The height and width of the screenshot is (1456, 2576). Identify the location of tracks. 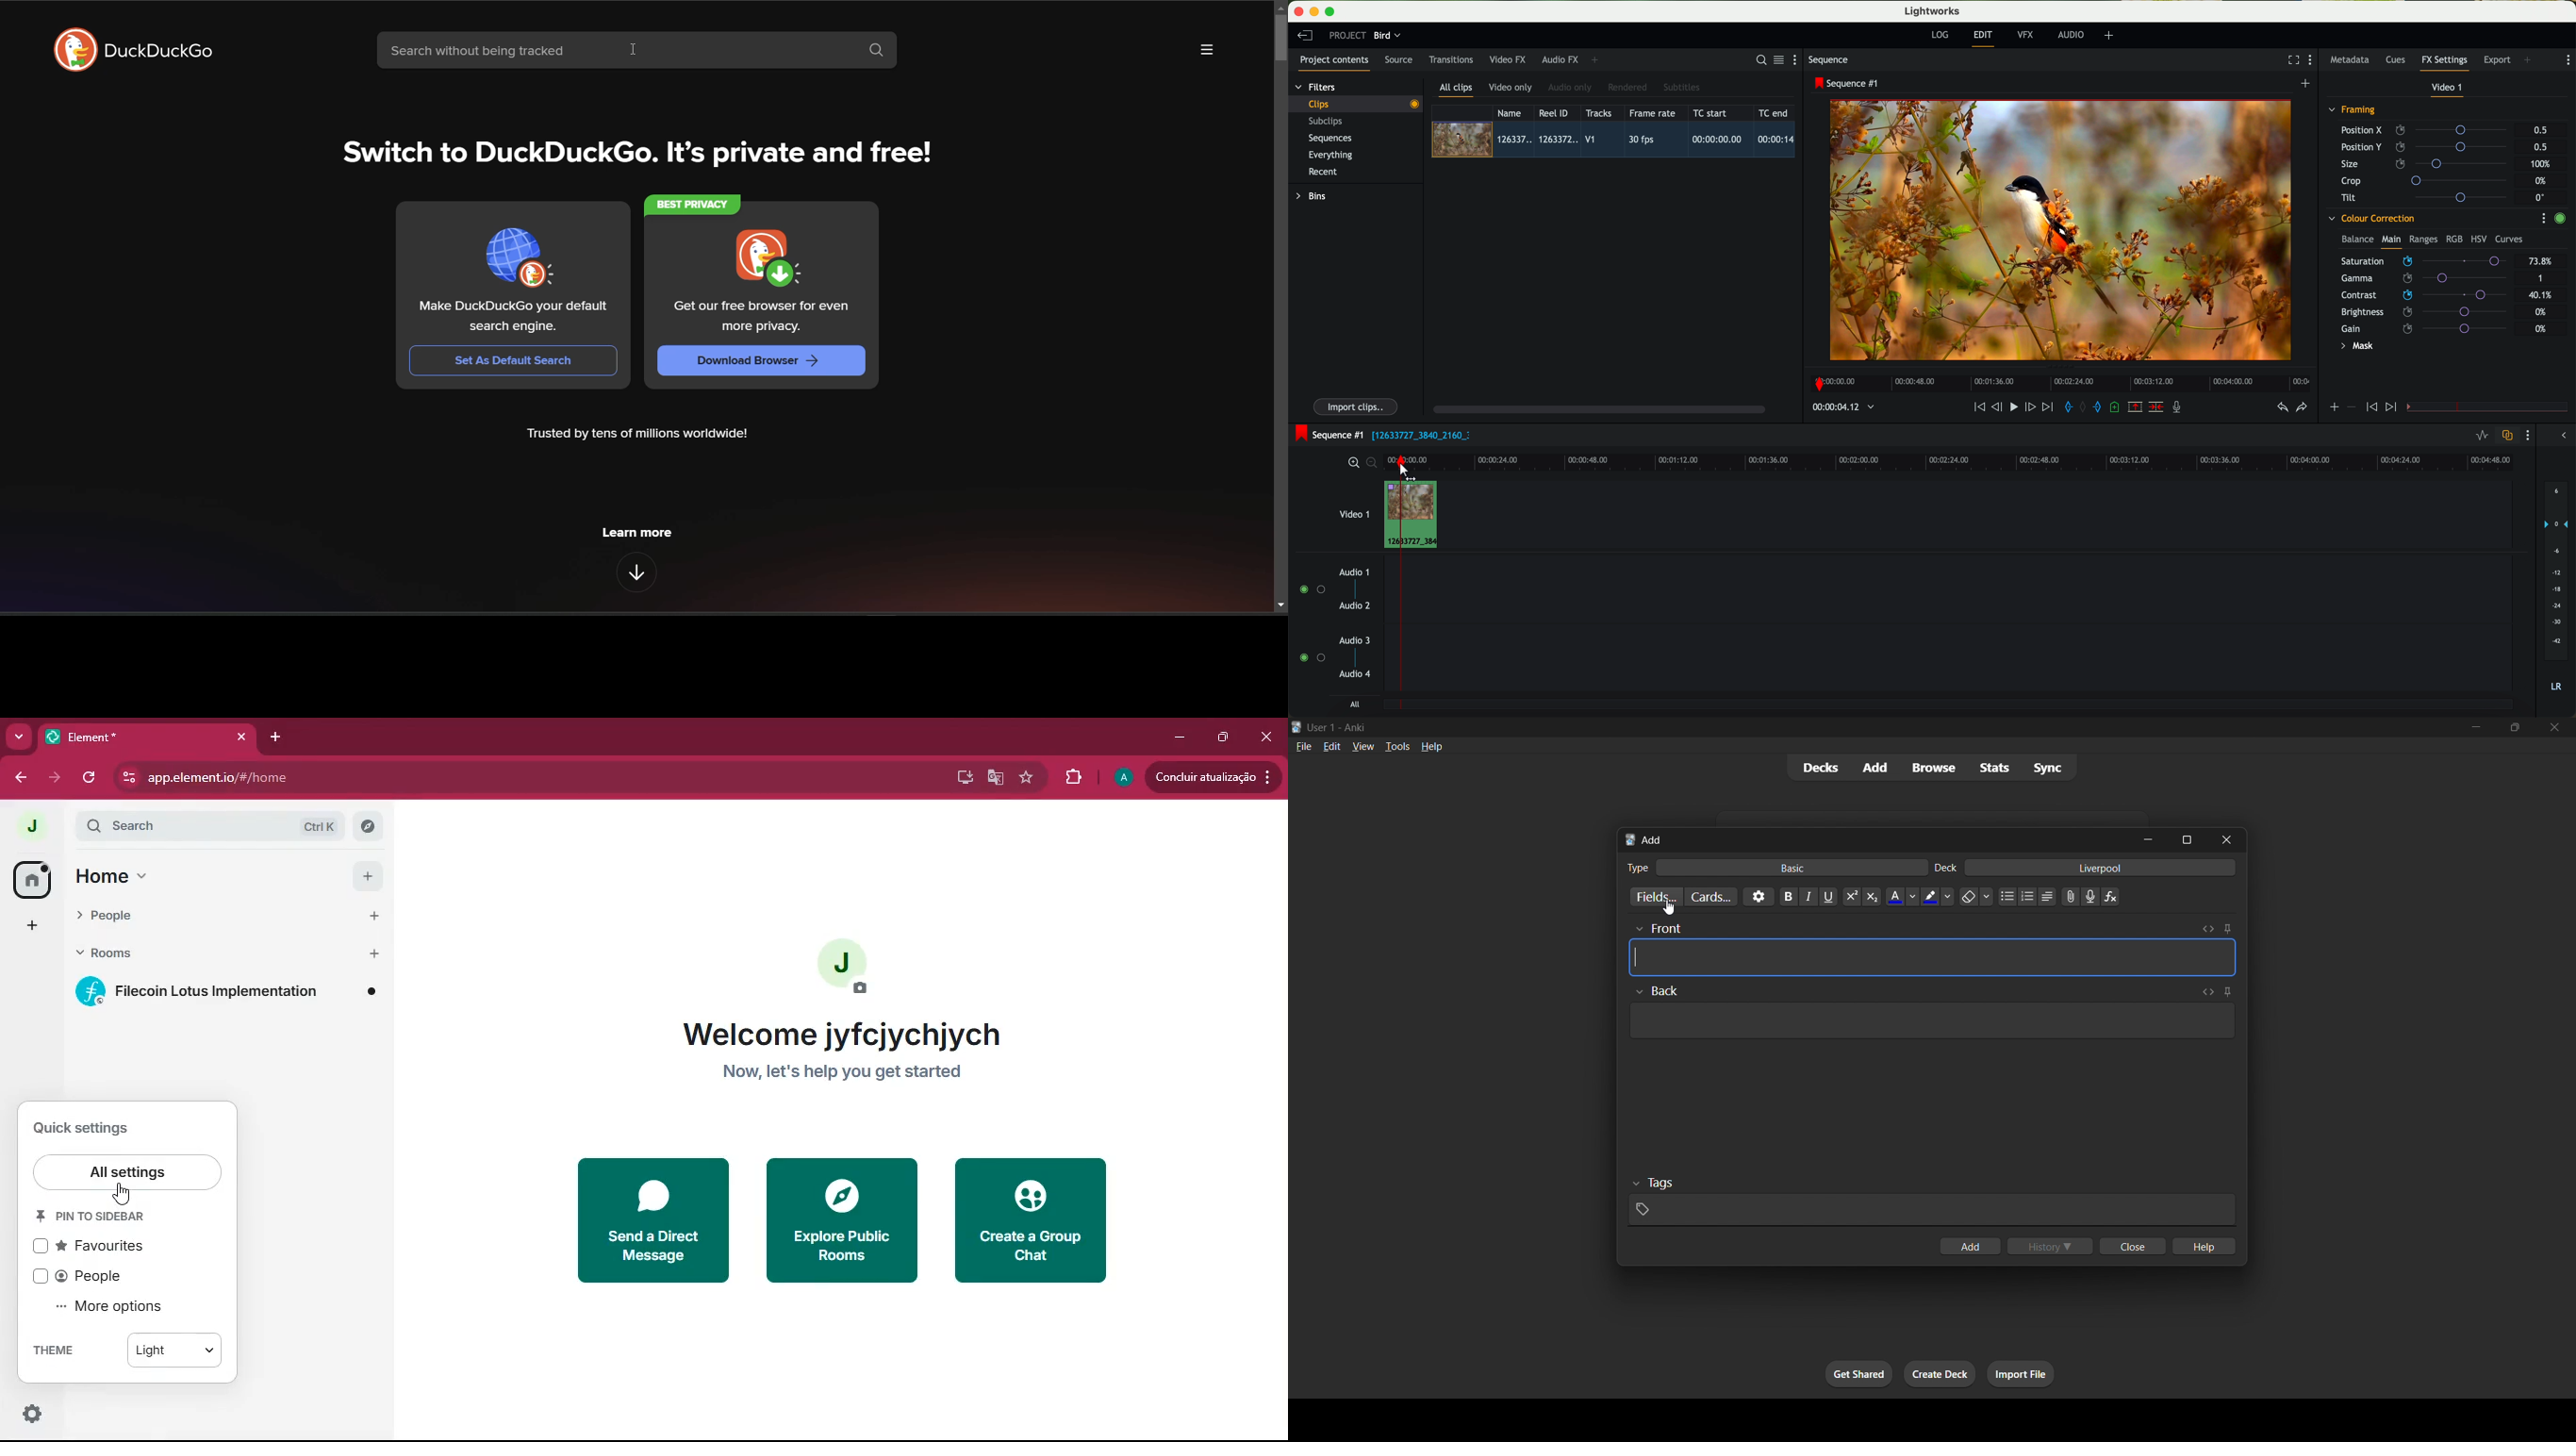
(1597, 113).